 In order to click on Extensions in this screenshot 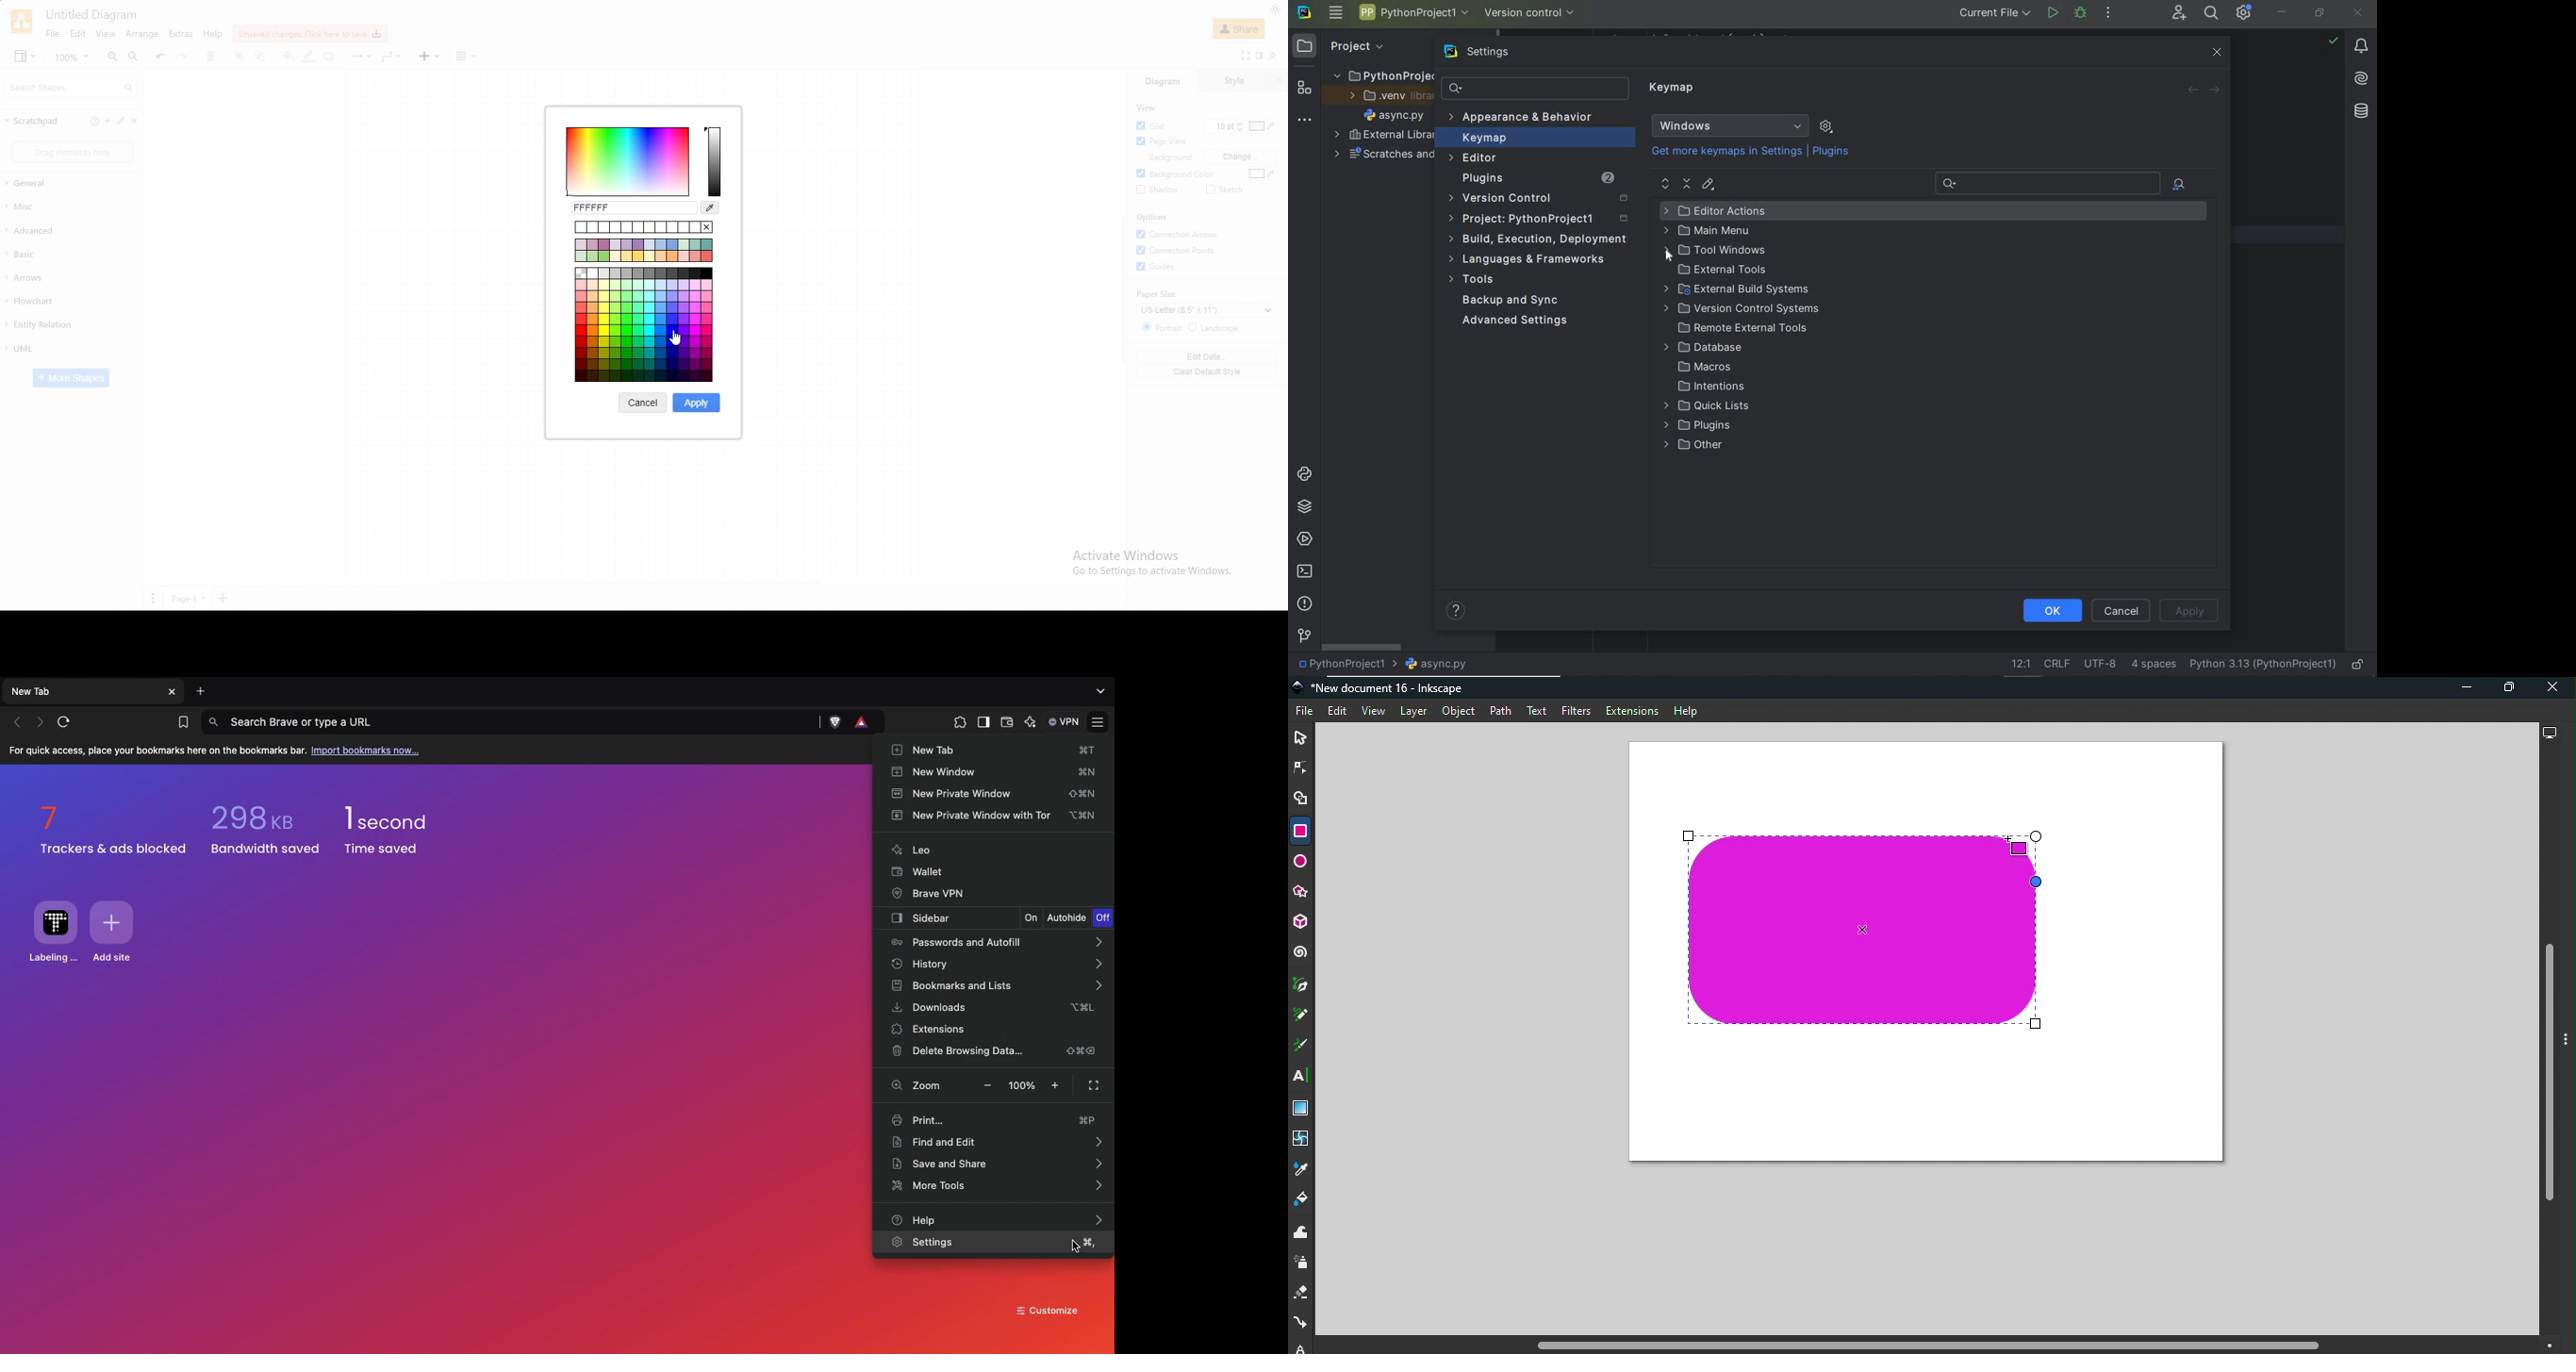, I will do `click(957, 723)`.